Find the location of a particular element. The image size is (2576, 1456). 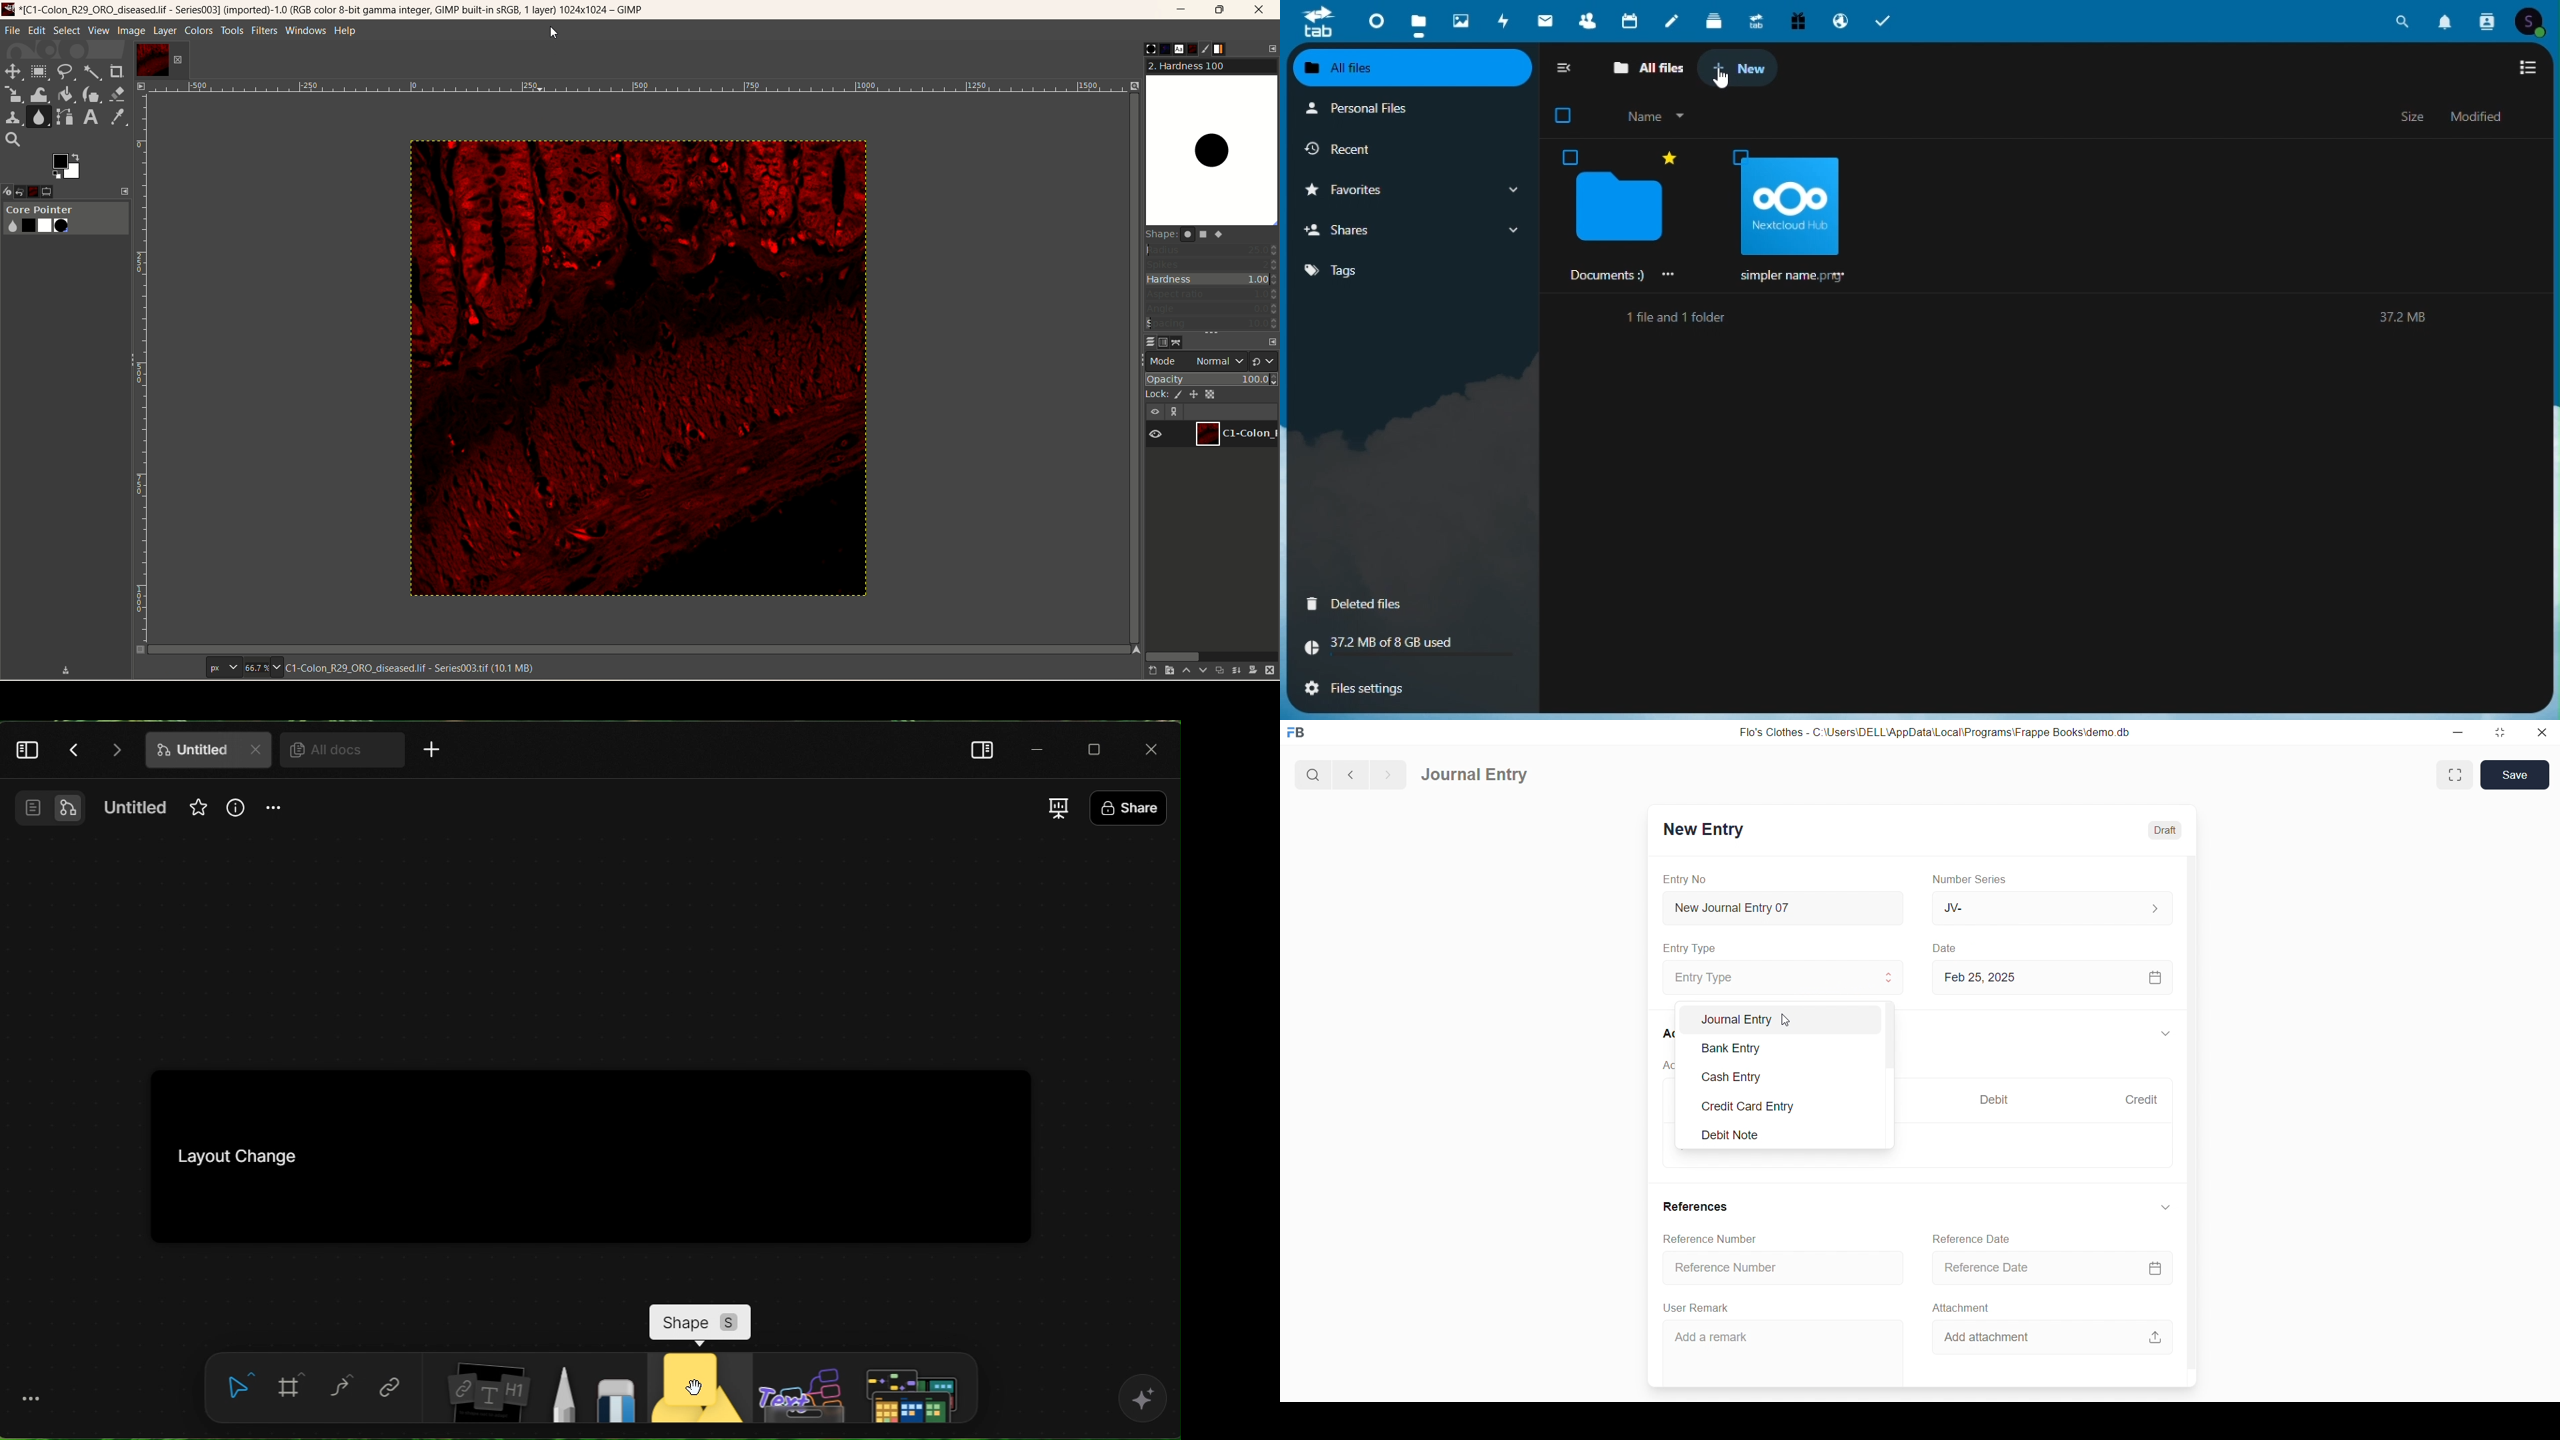

New is located at coordinates (1739, 69).